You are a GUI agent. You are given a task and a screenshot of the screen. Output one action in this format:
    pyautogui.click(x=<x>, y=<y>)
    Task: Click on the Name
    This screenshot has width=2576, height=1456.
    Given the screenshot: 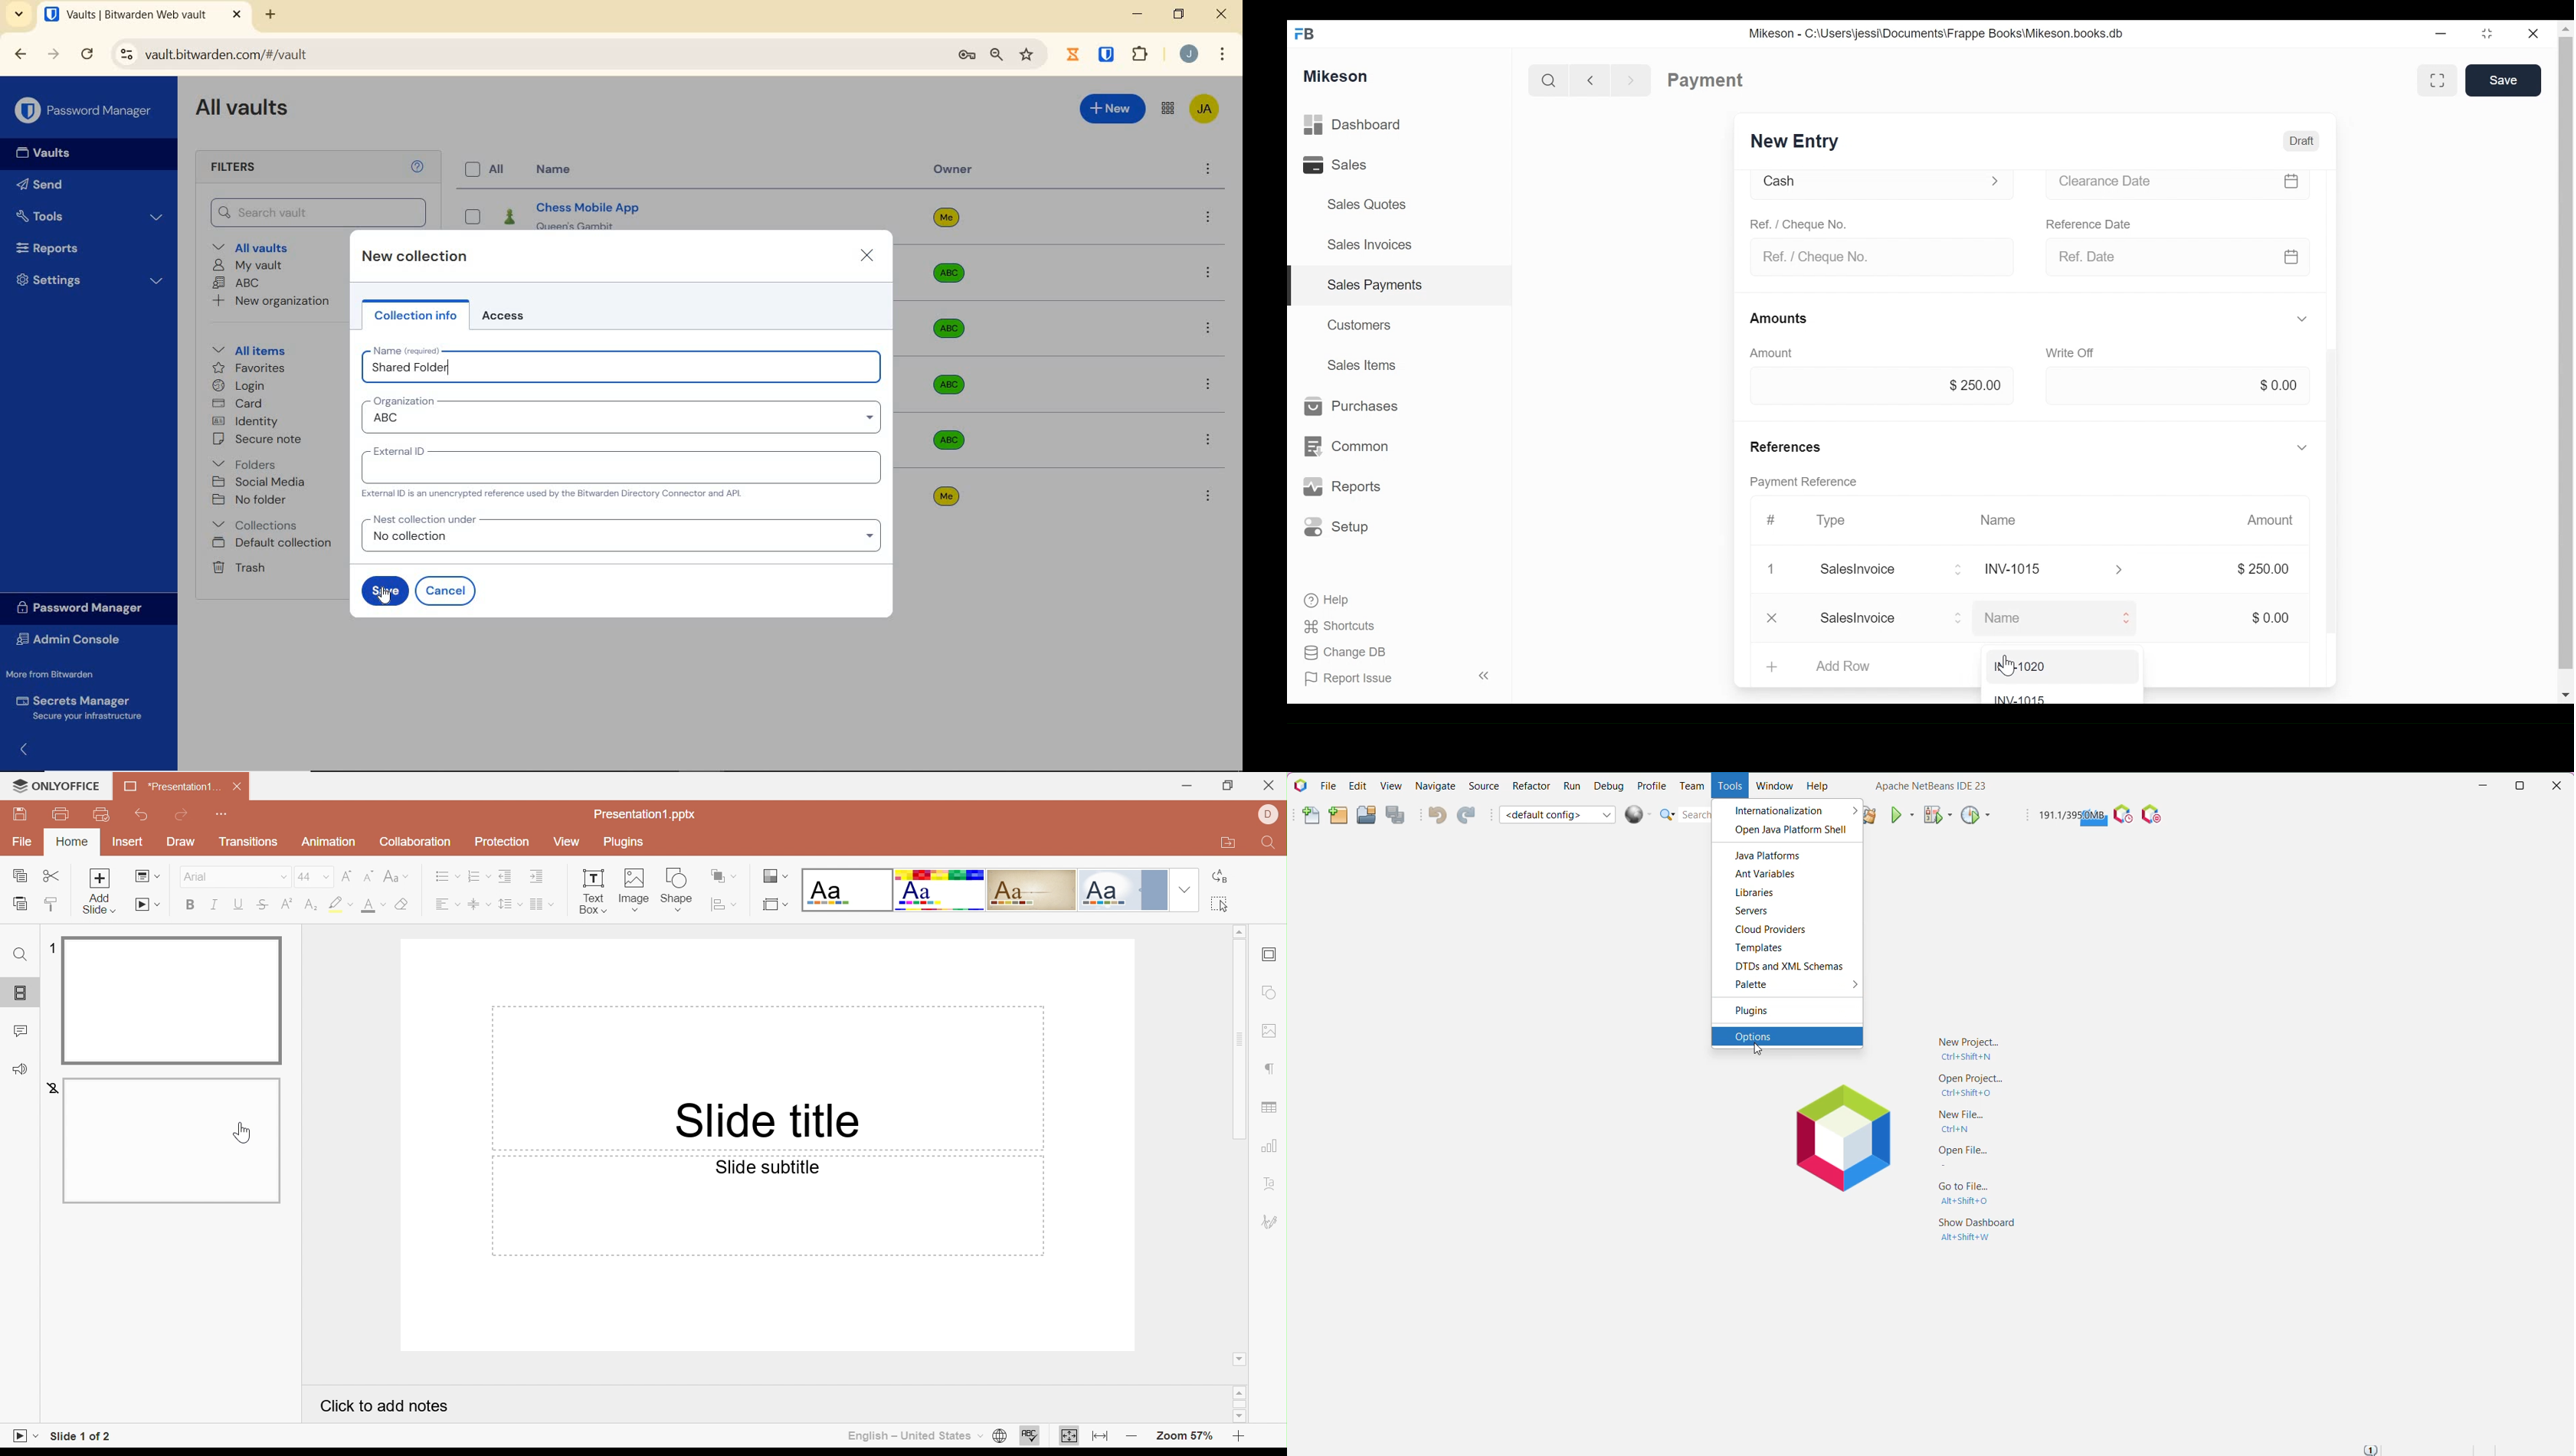 What is the action you would take?
    pyautogui.click(x=553, y=170)
    